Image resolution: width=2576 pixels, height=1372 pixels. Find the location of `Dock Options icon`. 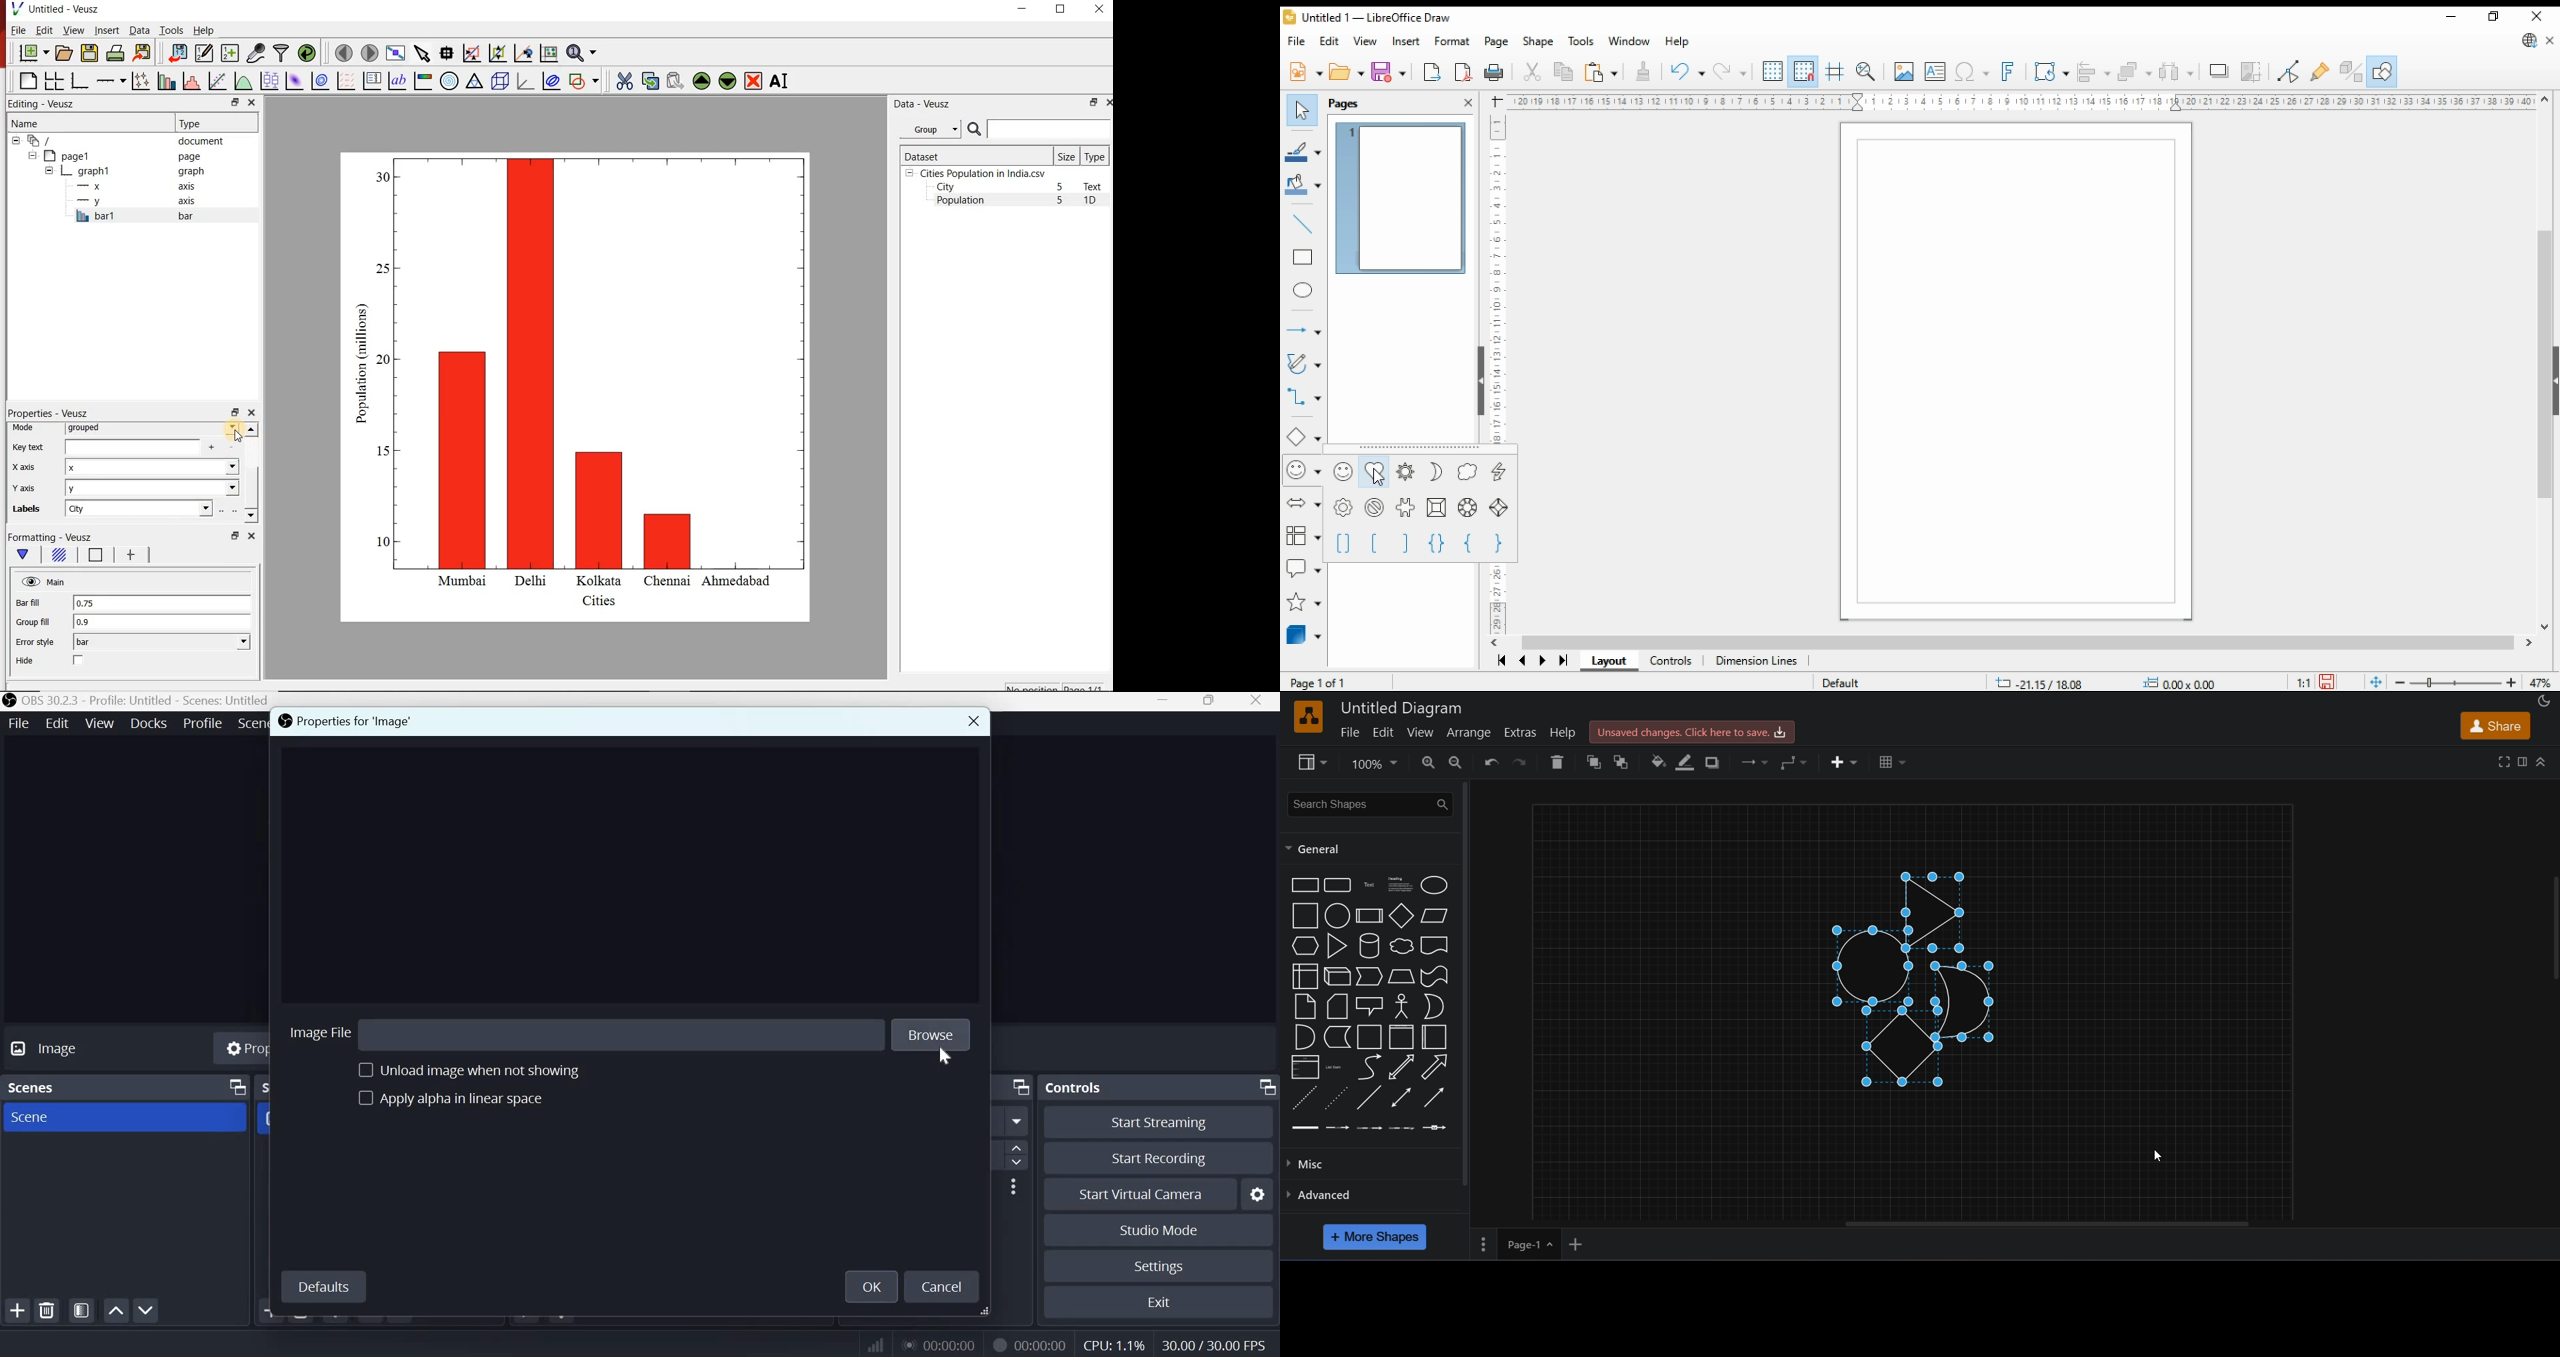

Dock Options icon is located at coordinates (1264, 1088).